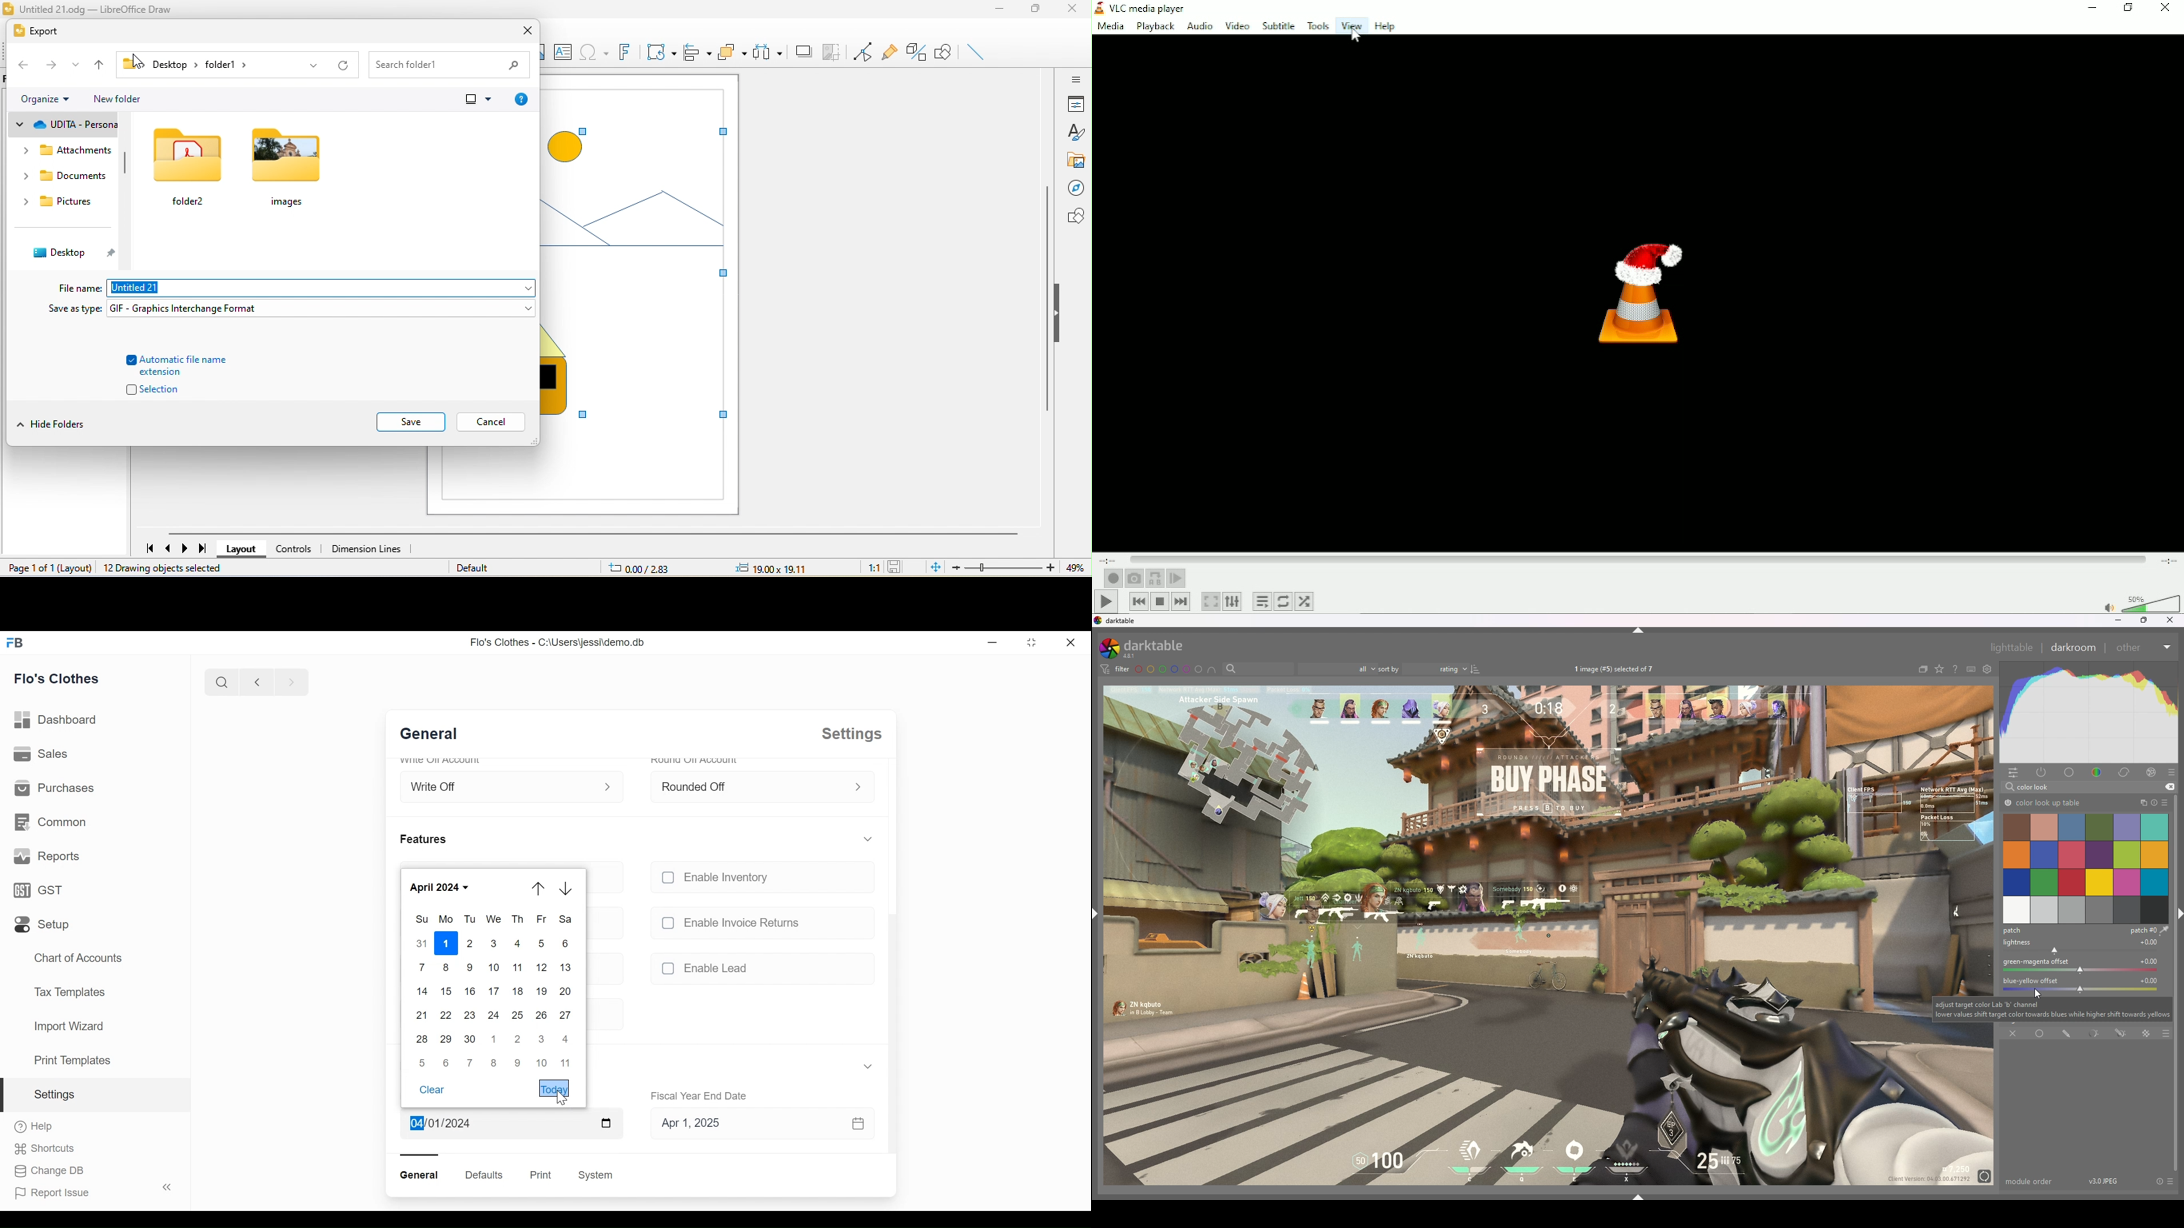 The width and height of the screenshot is (2184, 1232). Describe the element at coordinates (1639, 630) in the screenshot. I see `hide` at that location.